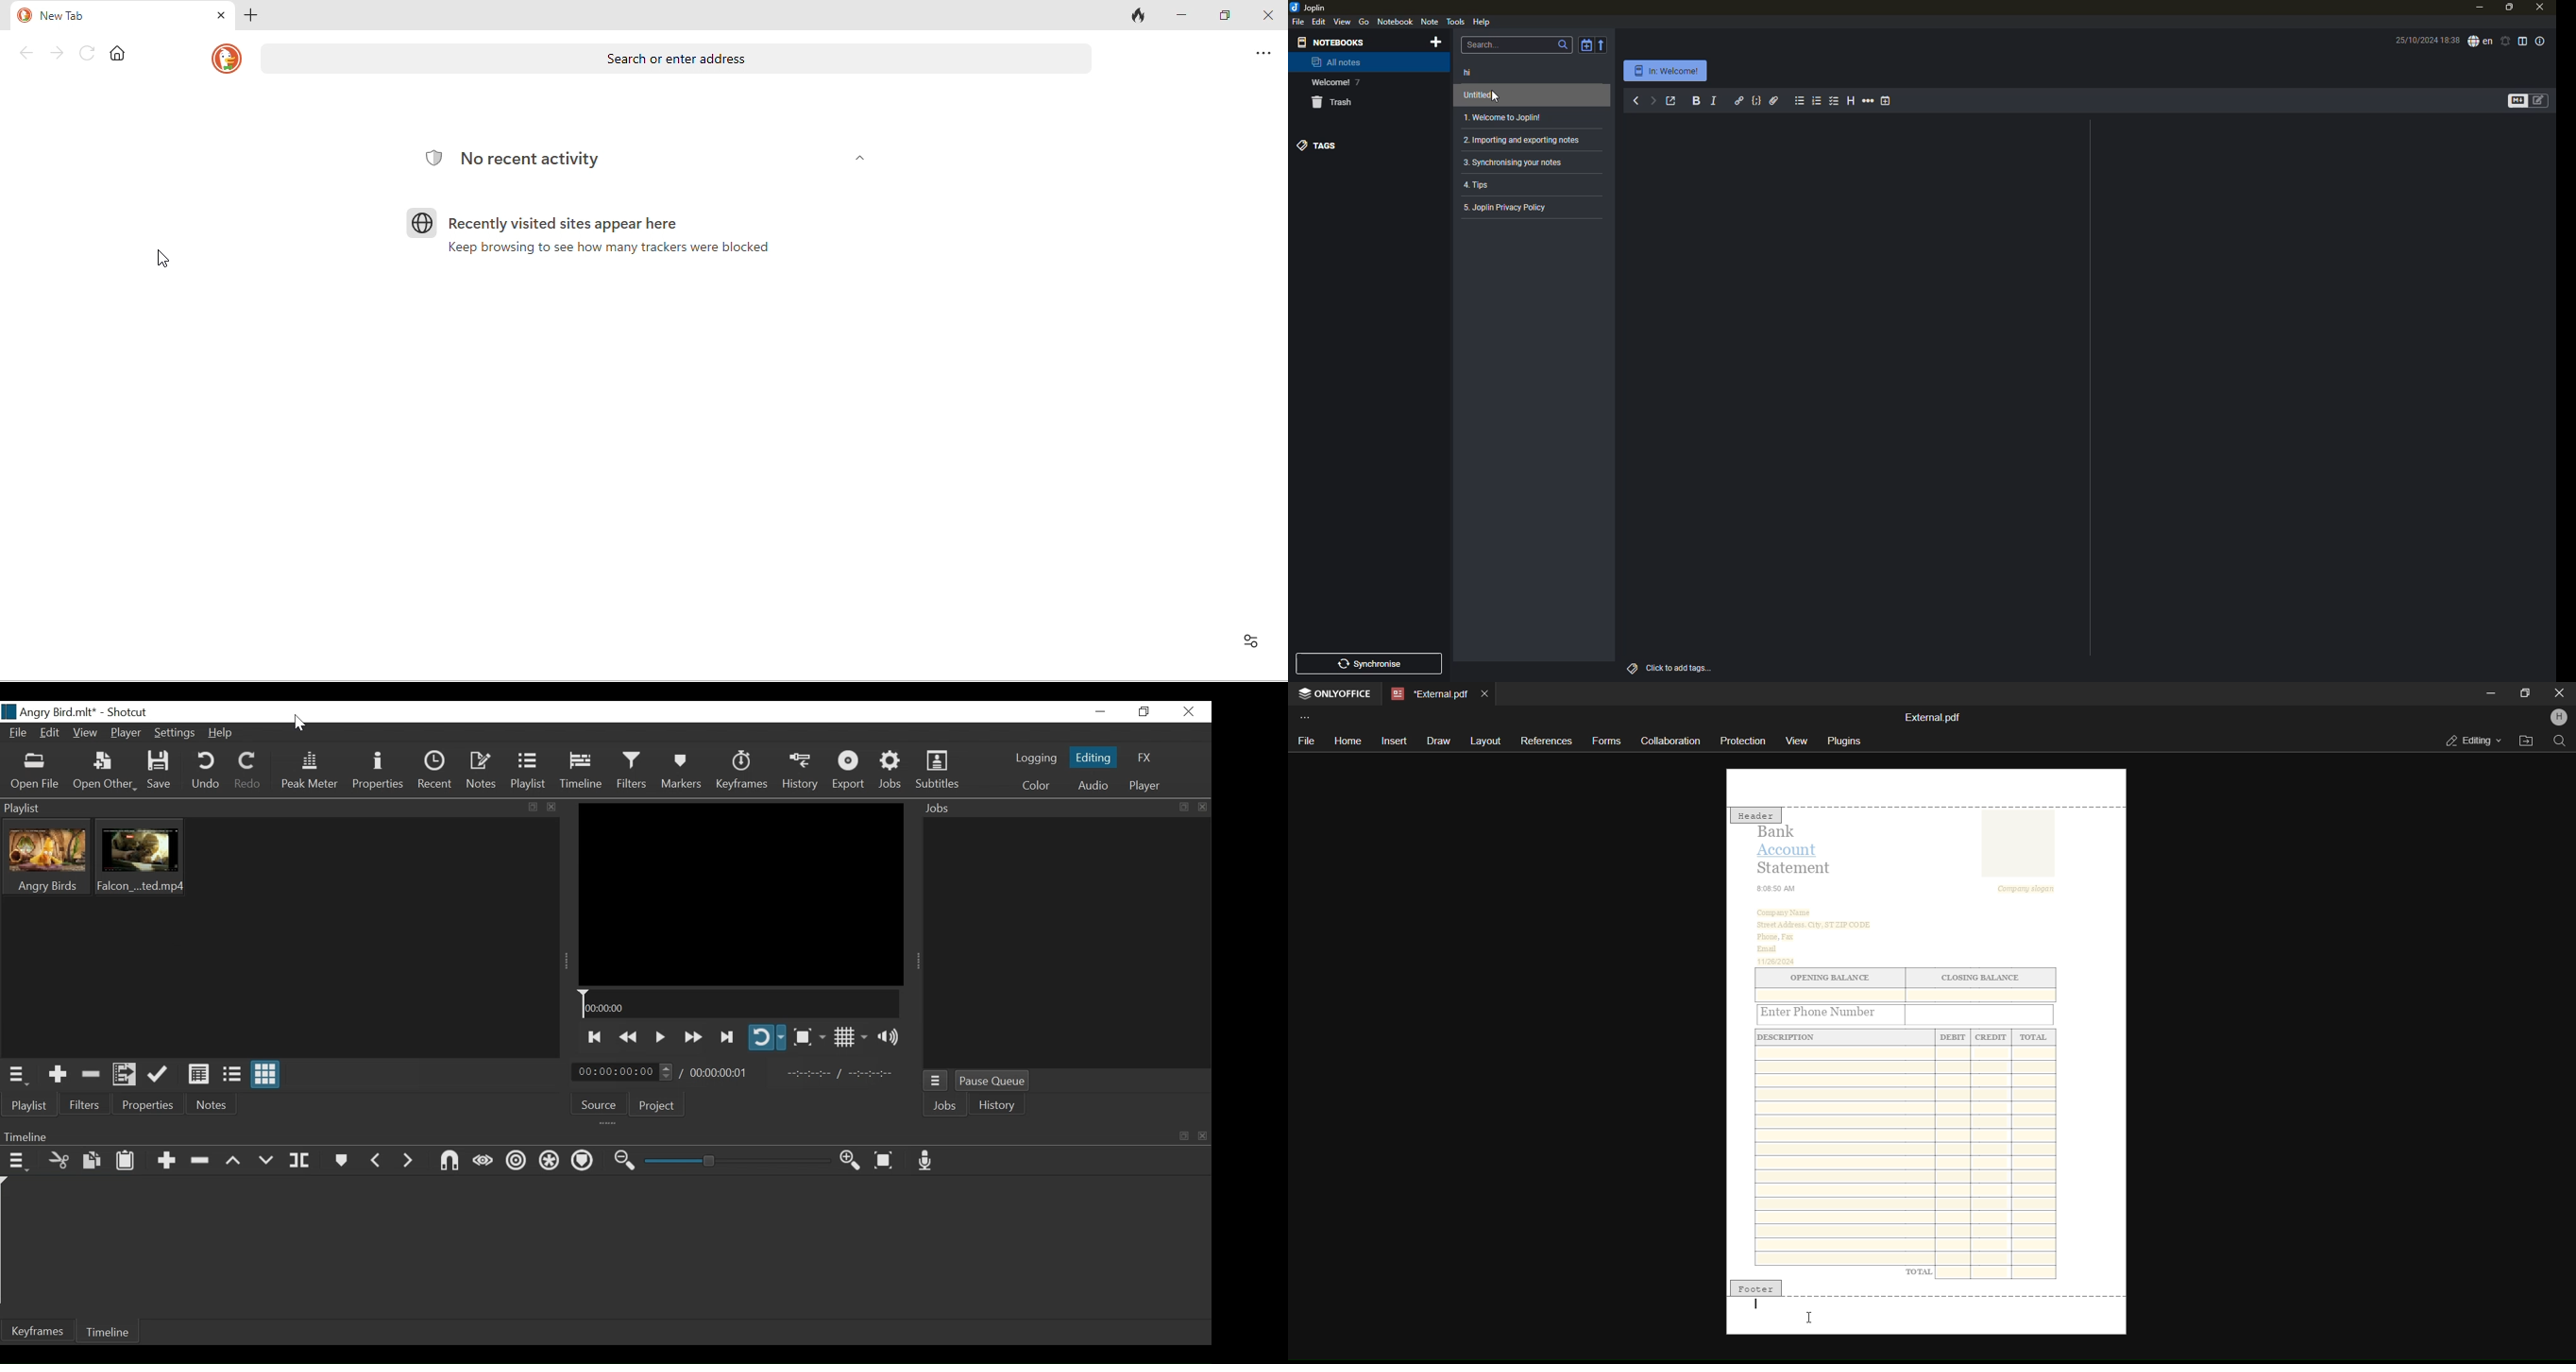  What do you see at coordinates (1548, 740) in the screenshot?
I see `references` at bounding box center [1548, 740].